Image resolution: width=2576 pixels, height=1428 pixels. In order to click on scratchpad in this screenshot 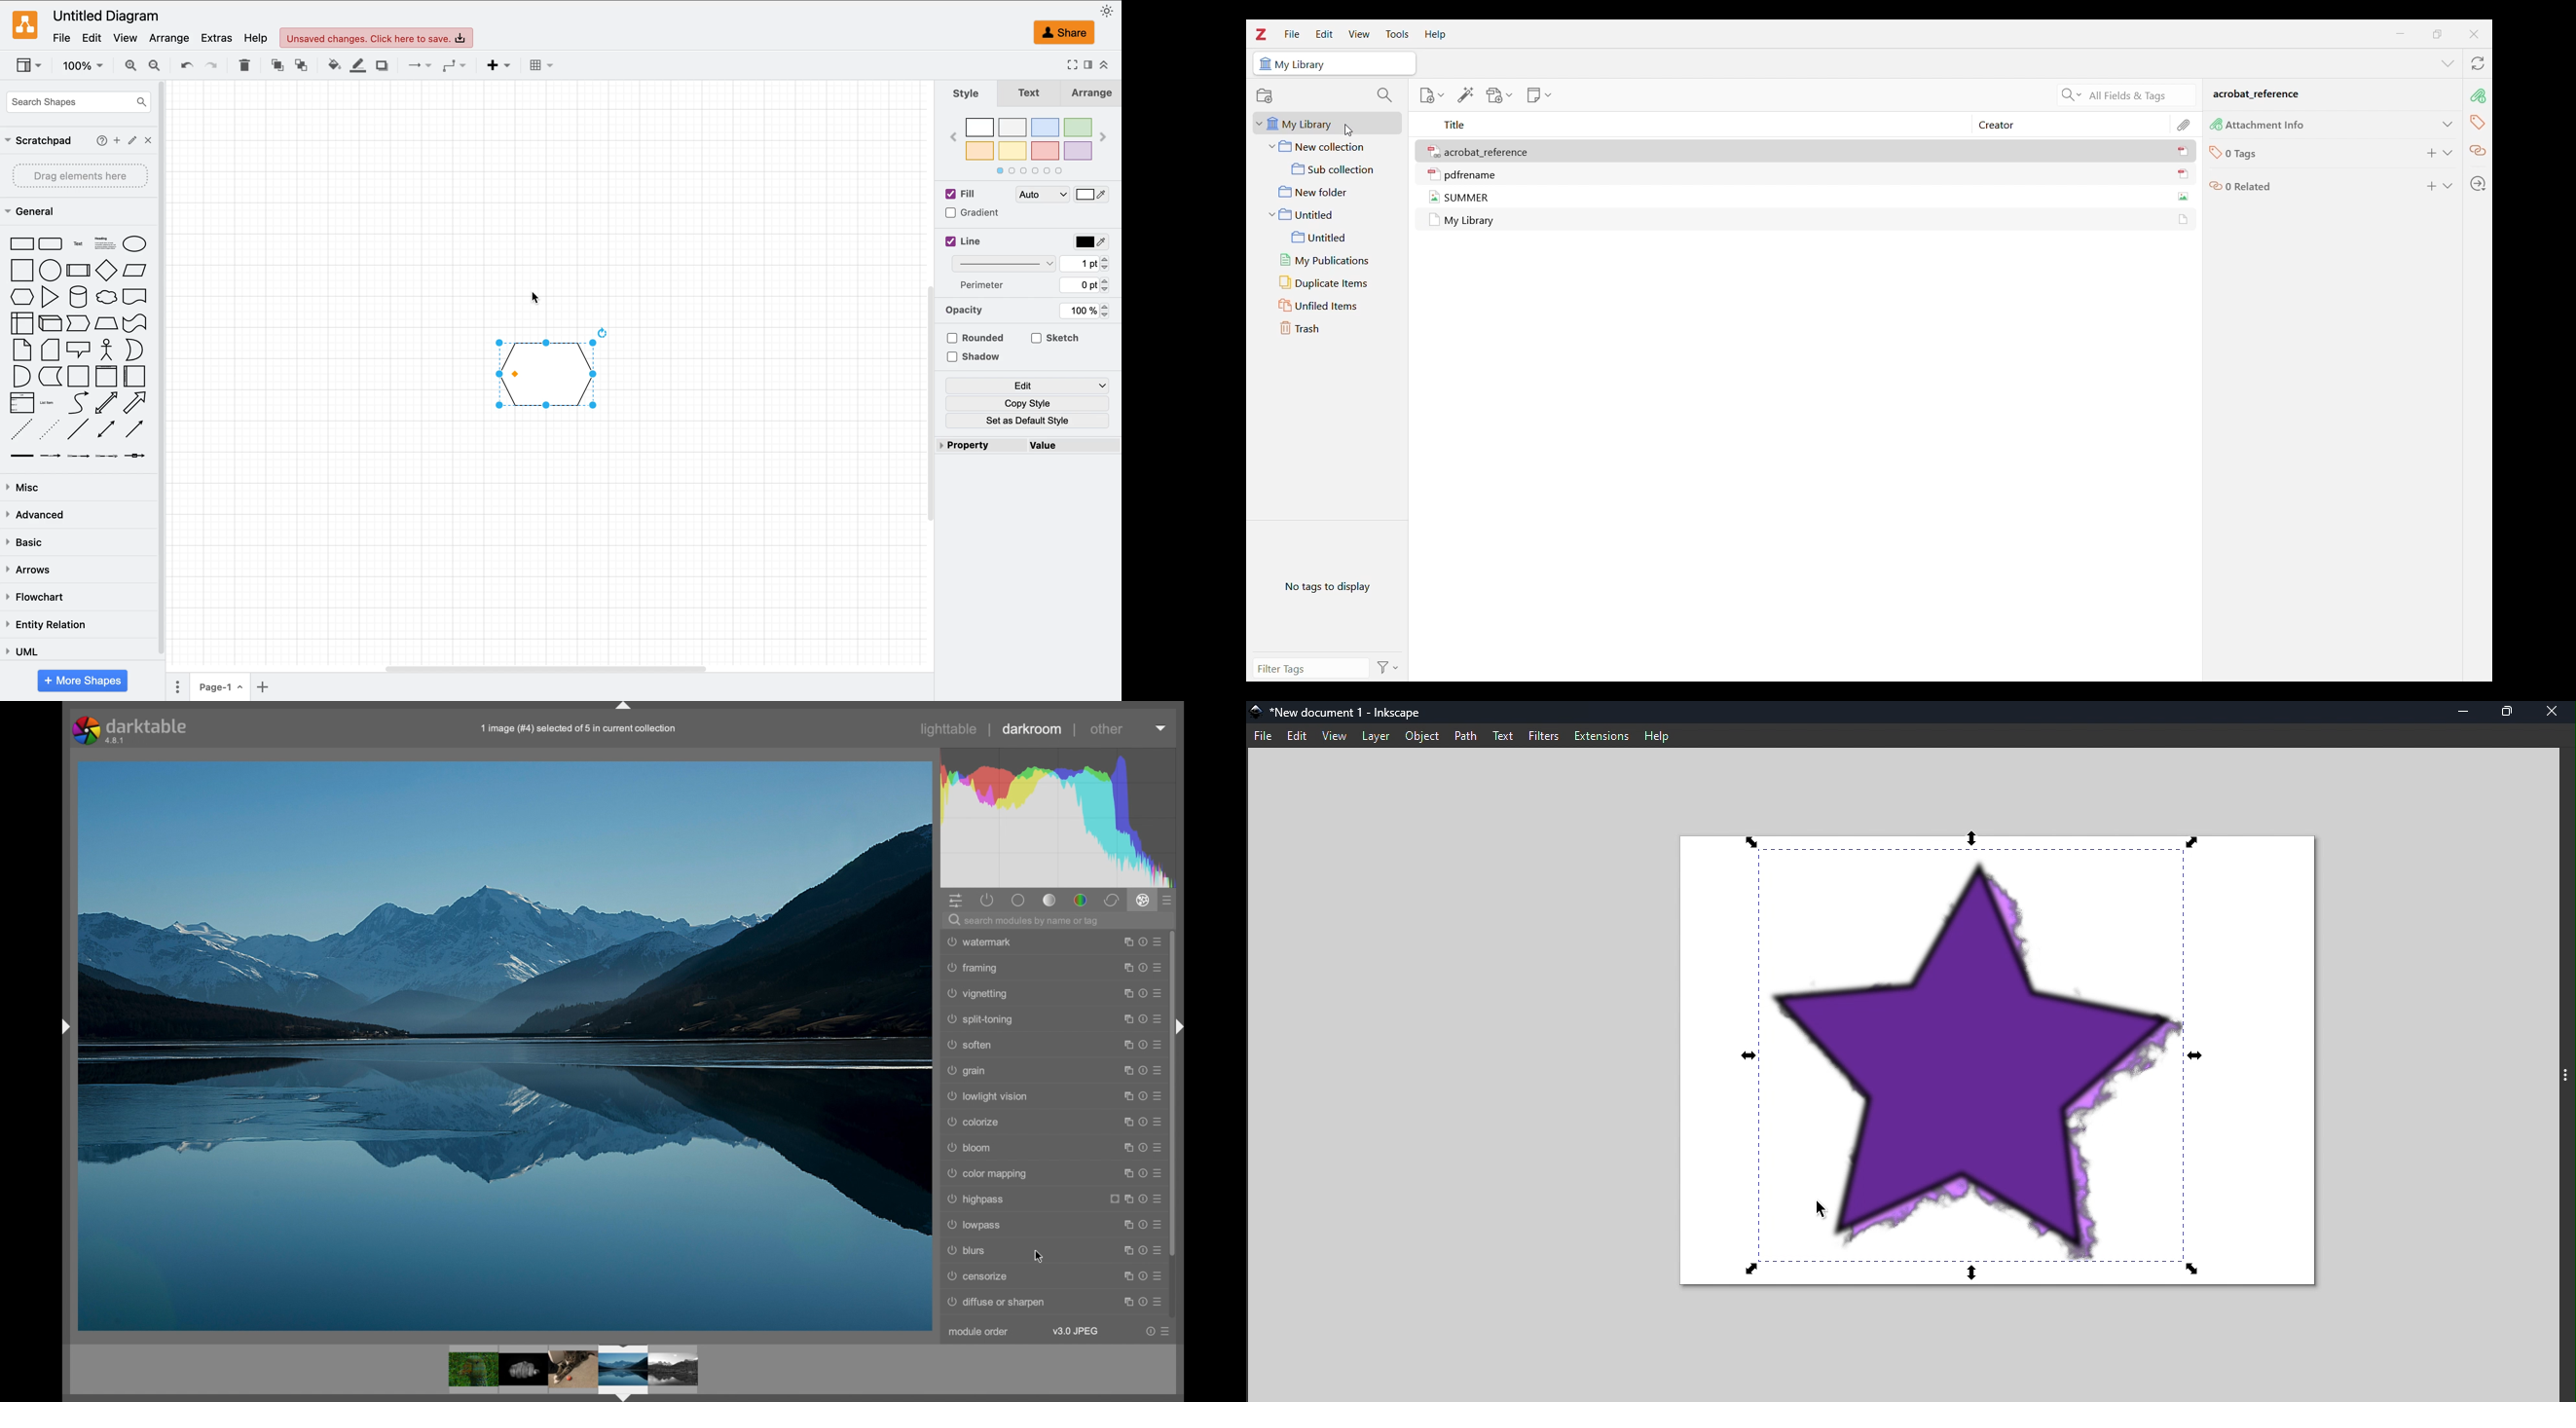, I will do `click(37, 140)`.